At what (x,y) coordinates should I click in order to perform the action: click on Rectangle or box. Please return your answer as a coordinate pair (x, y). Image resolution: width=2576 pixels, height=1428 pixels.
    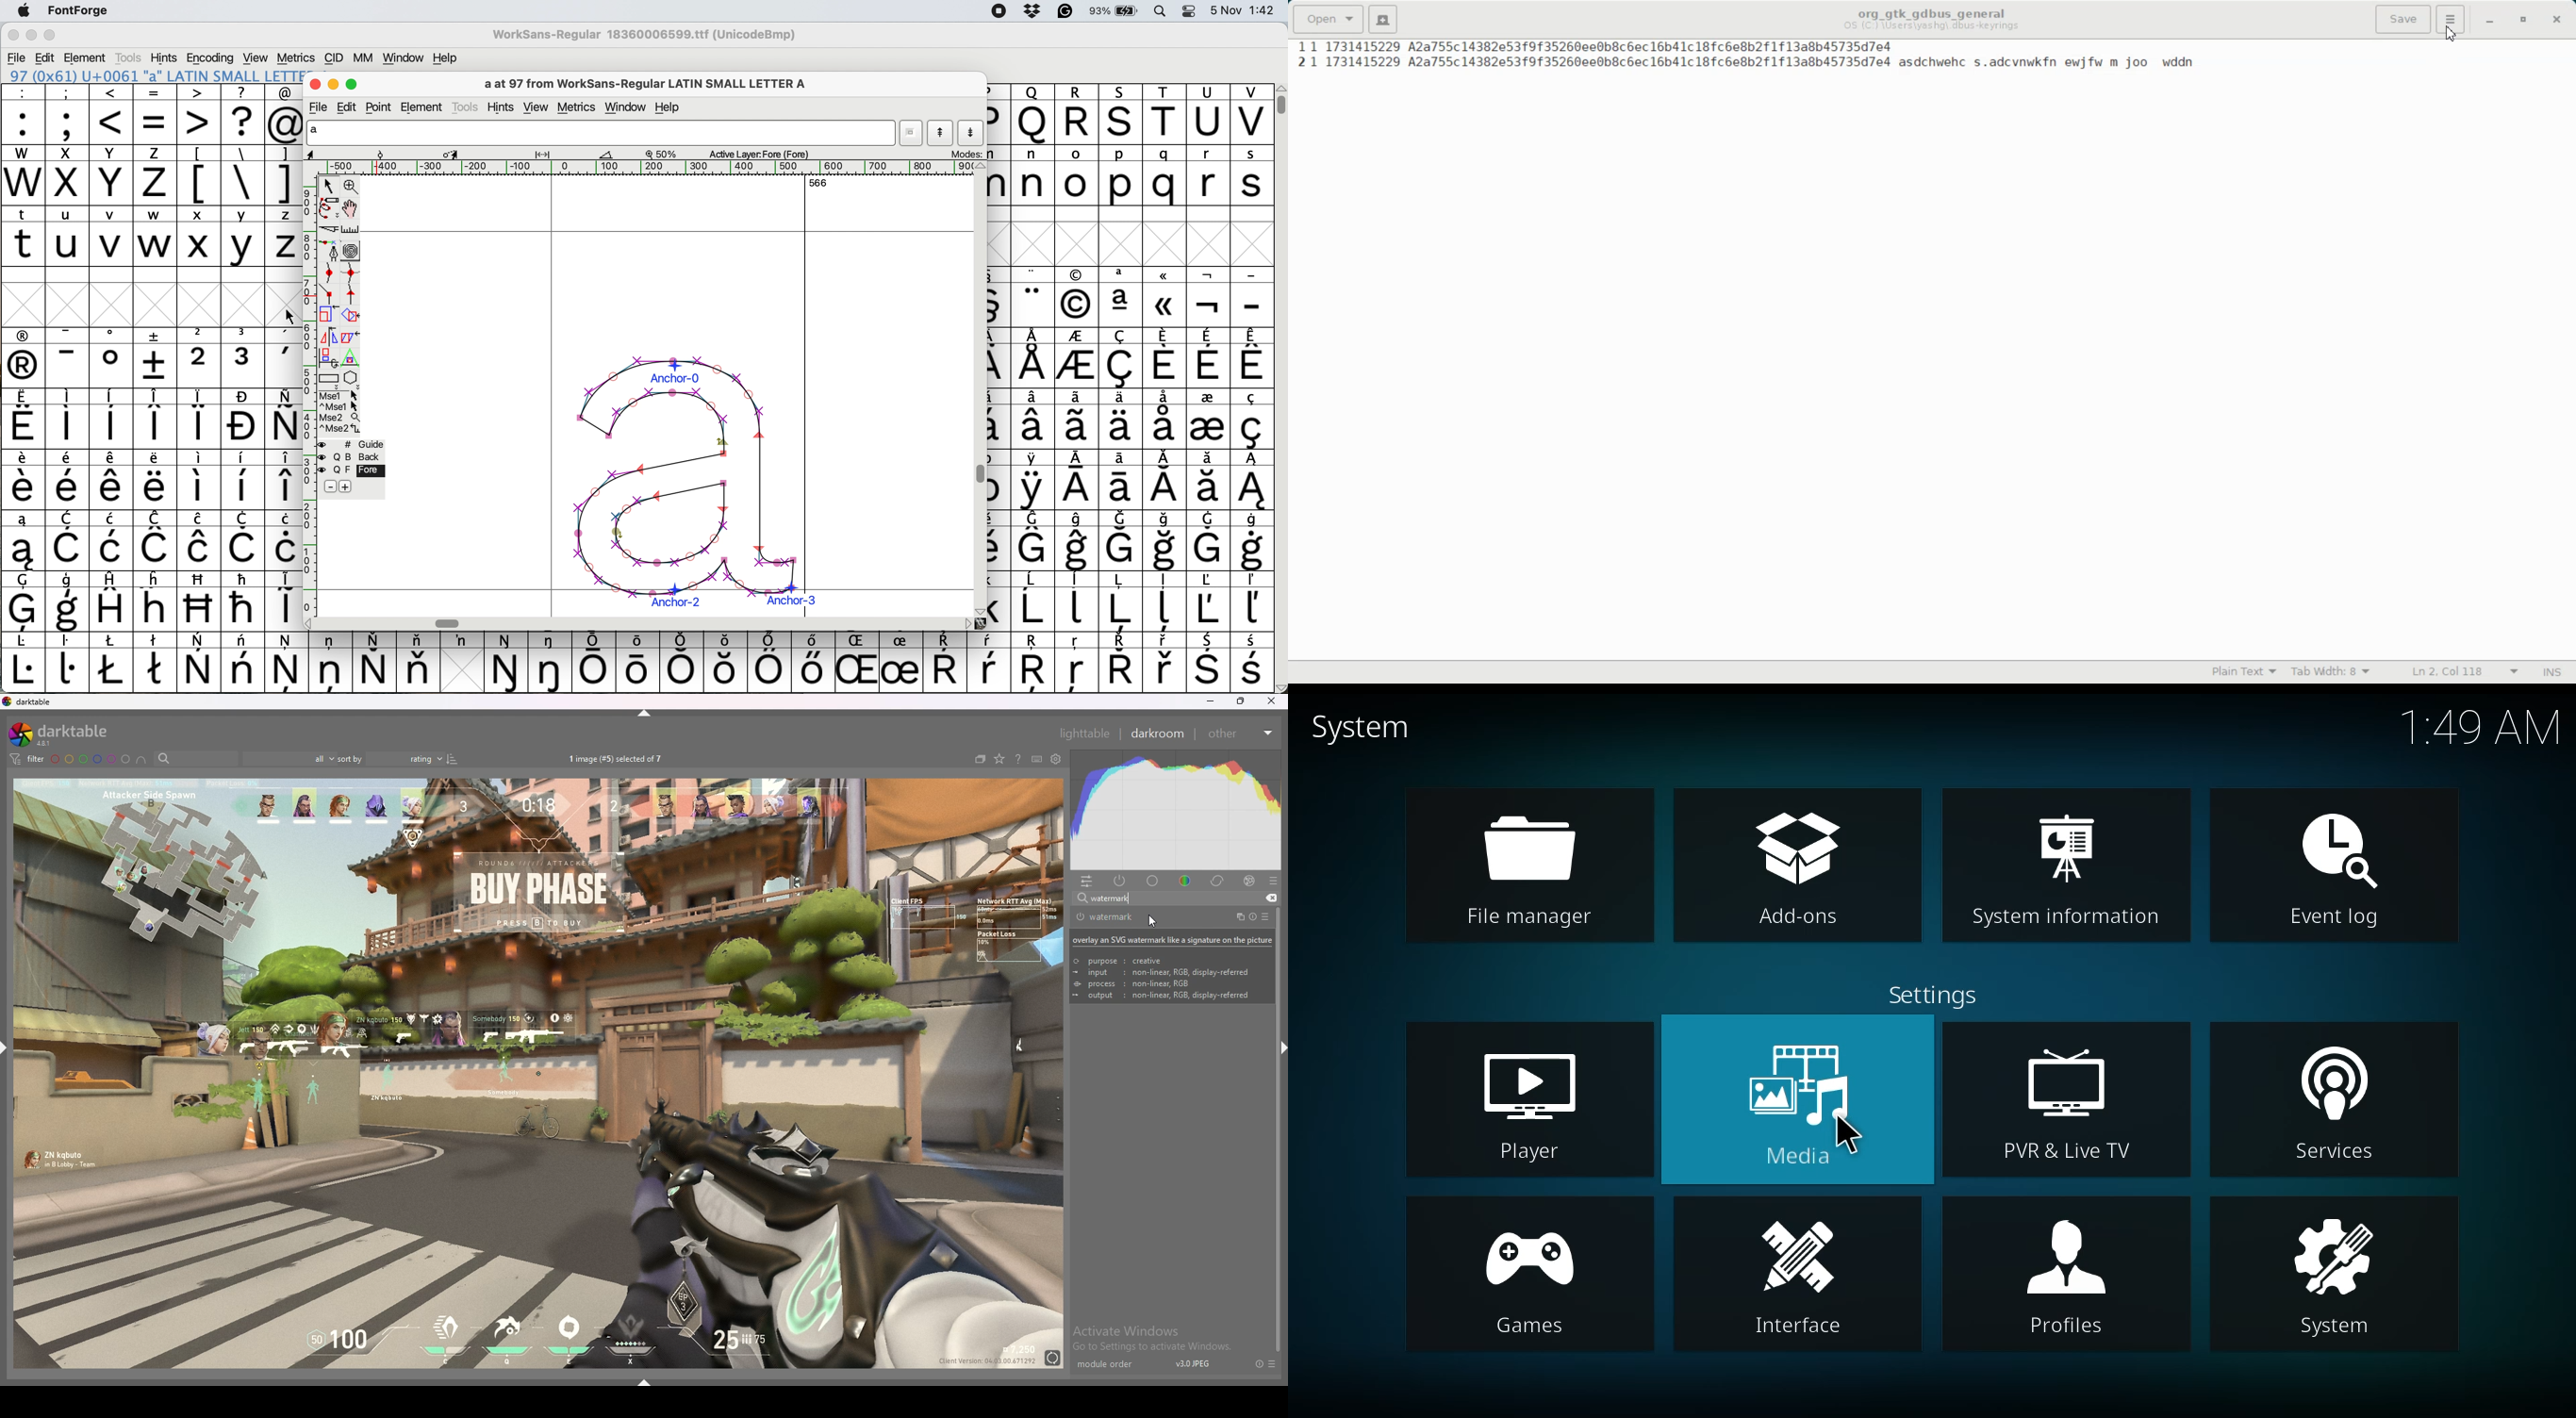
    Looking at the image, I should click on (329, 378).